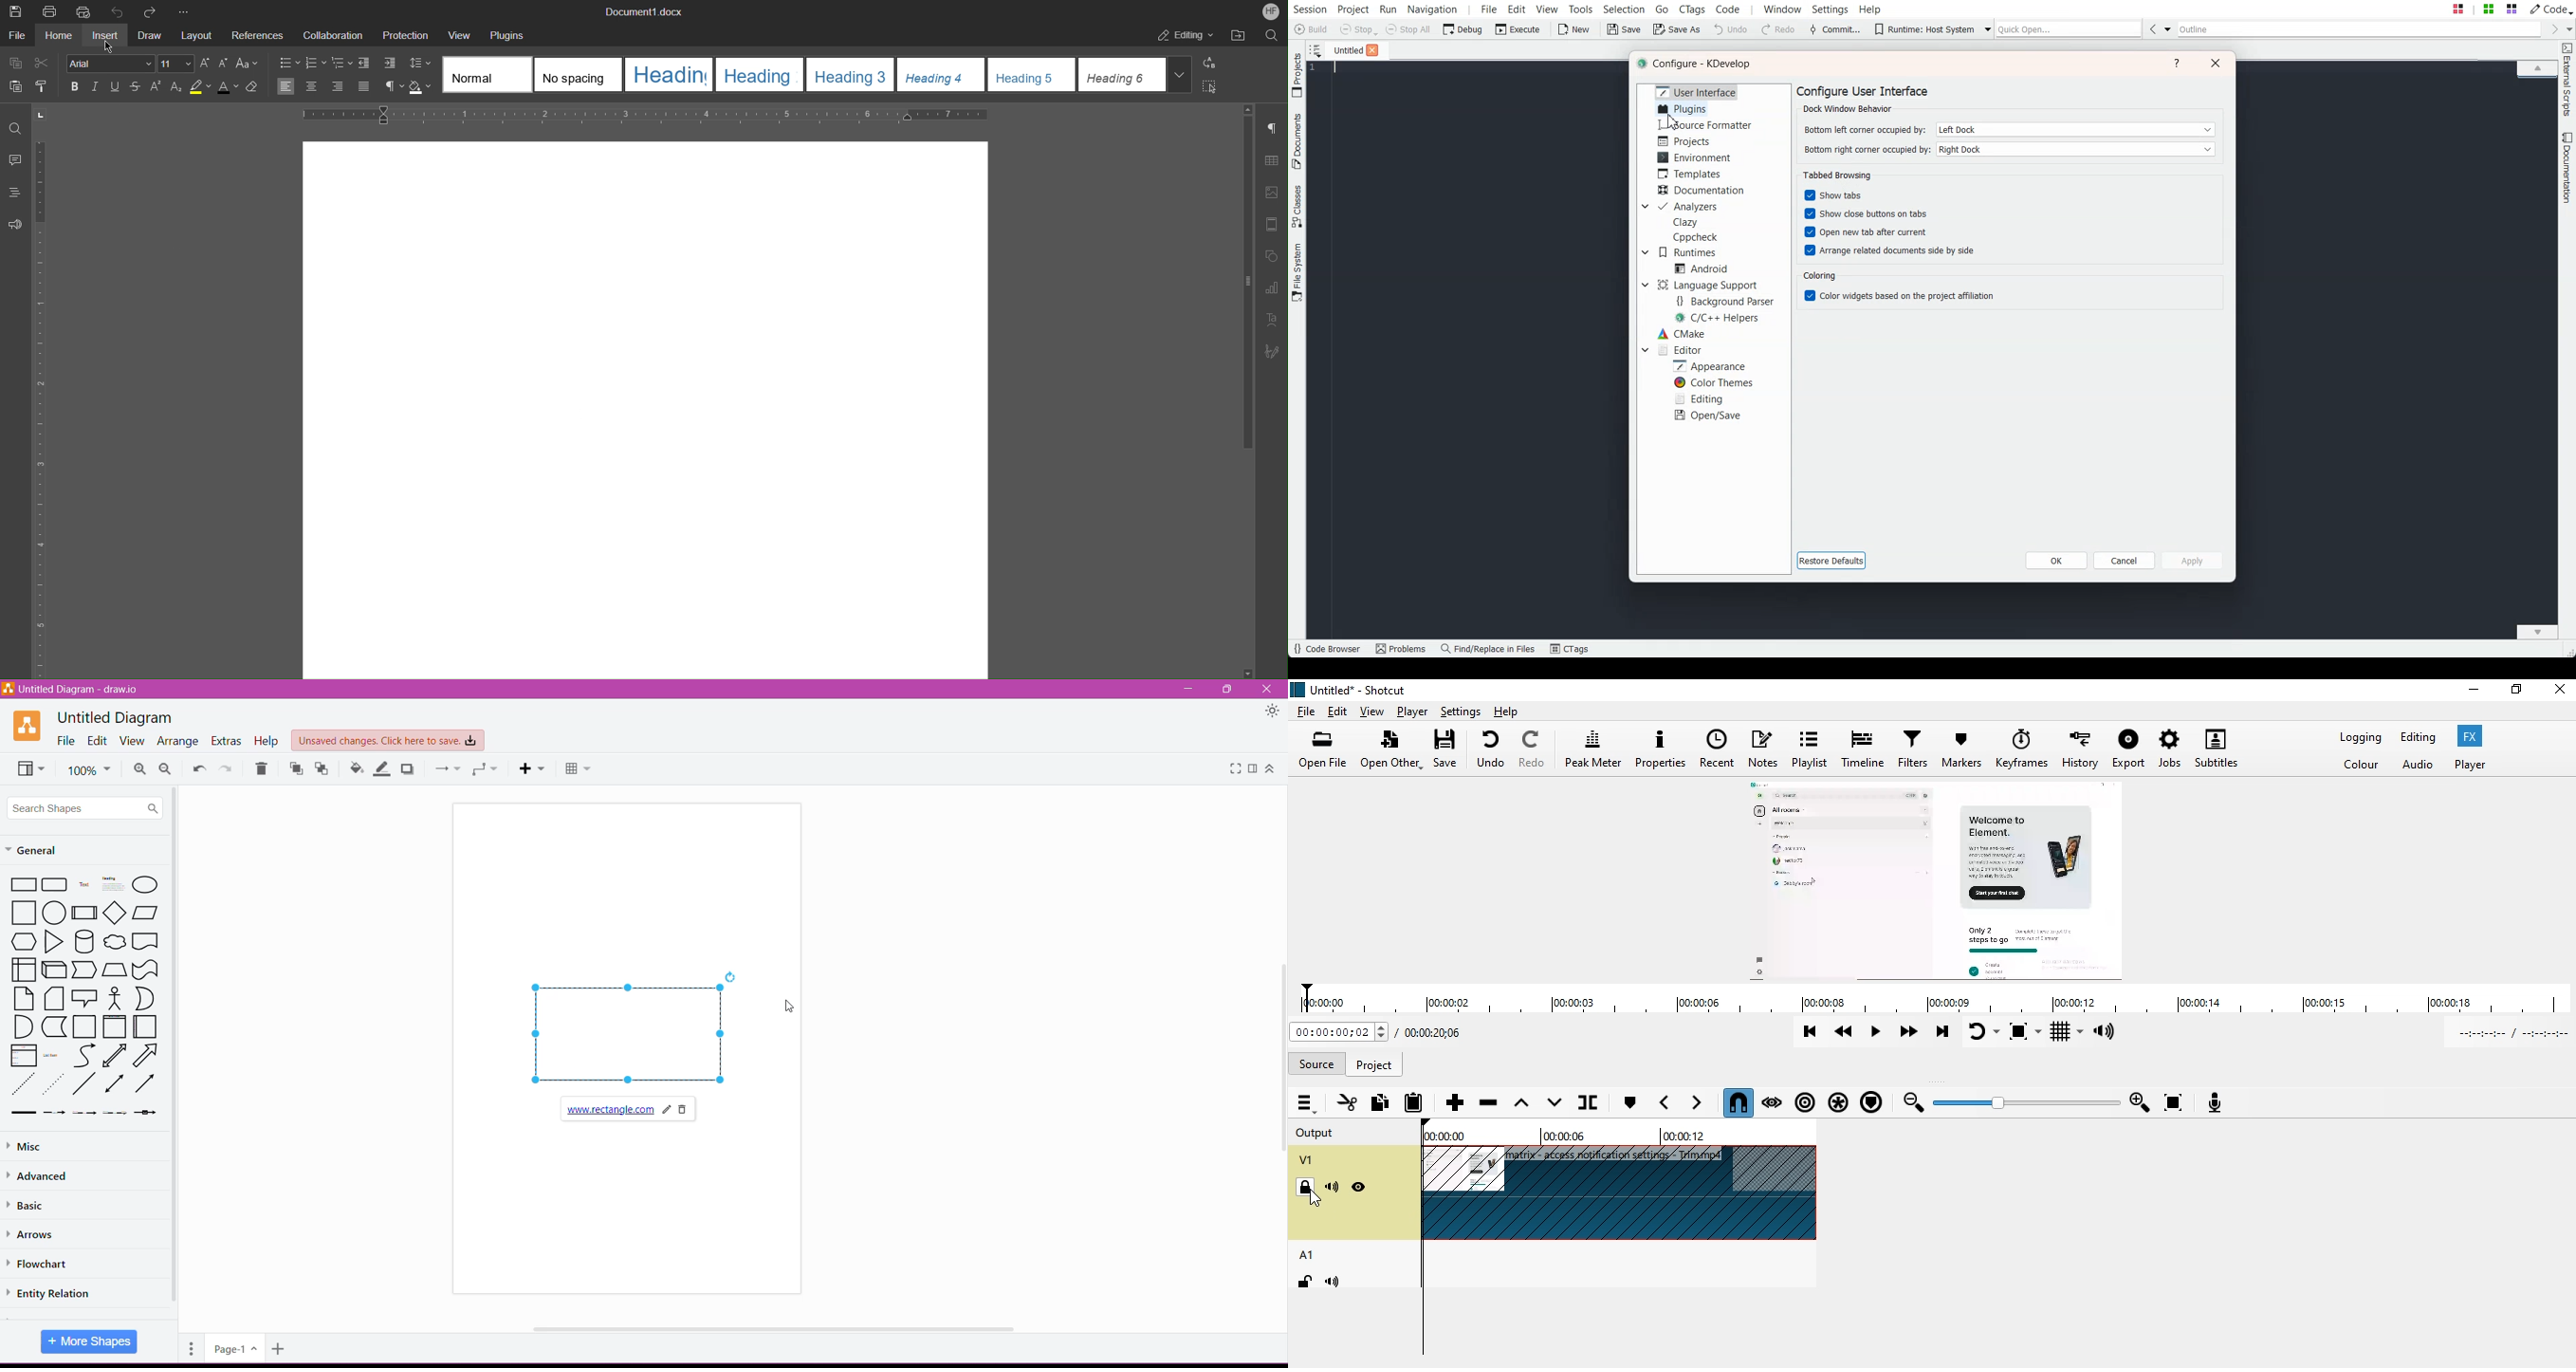 This screenshot has height=1372, width=2576. I want to click on Heading 4, so click(941, 75).